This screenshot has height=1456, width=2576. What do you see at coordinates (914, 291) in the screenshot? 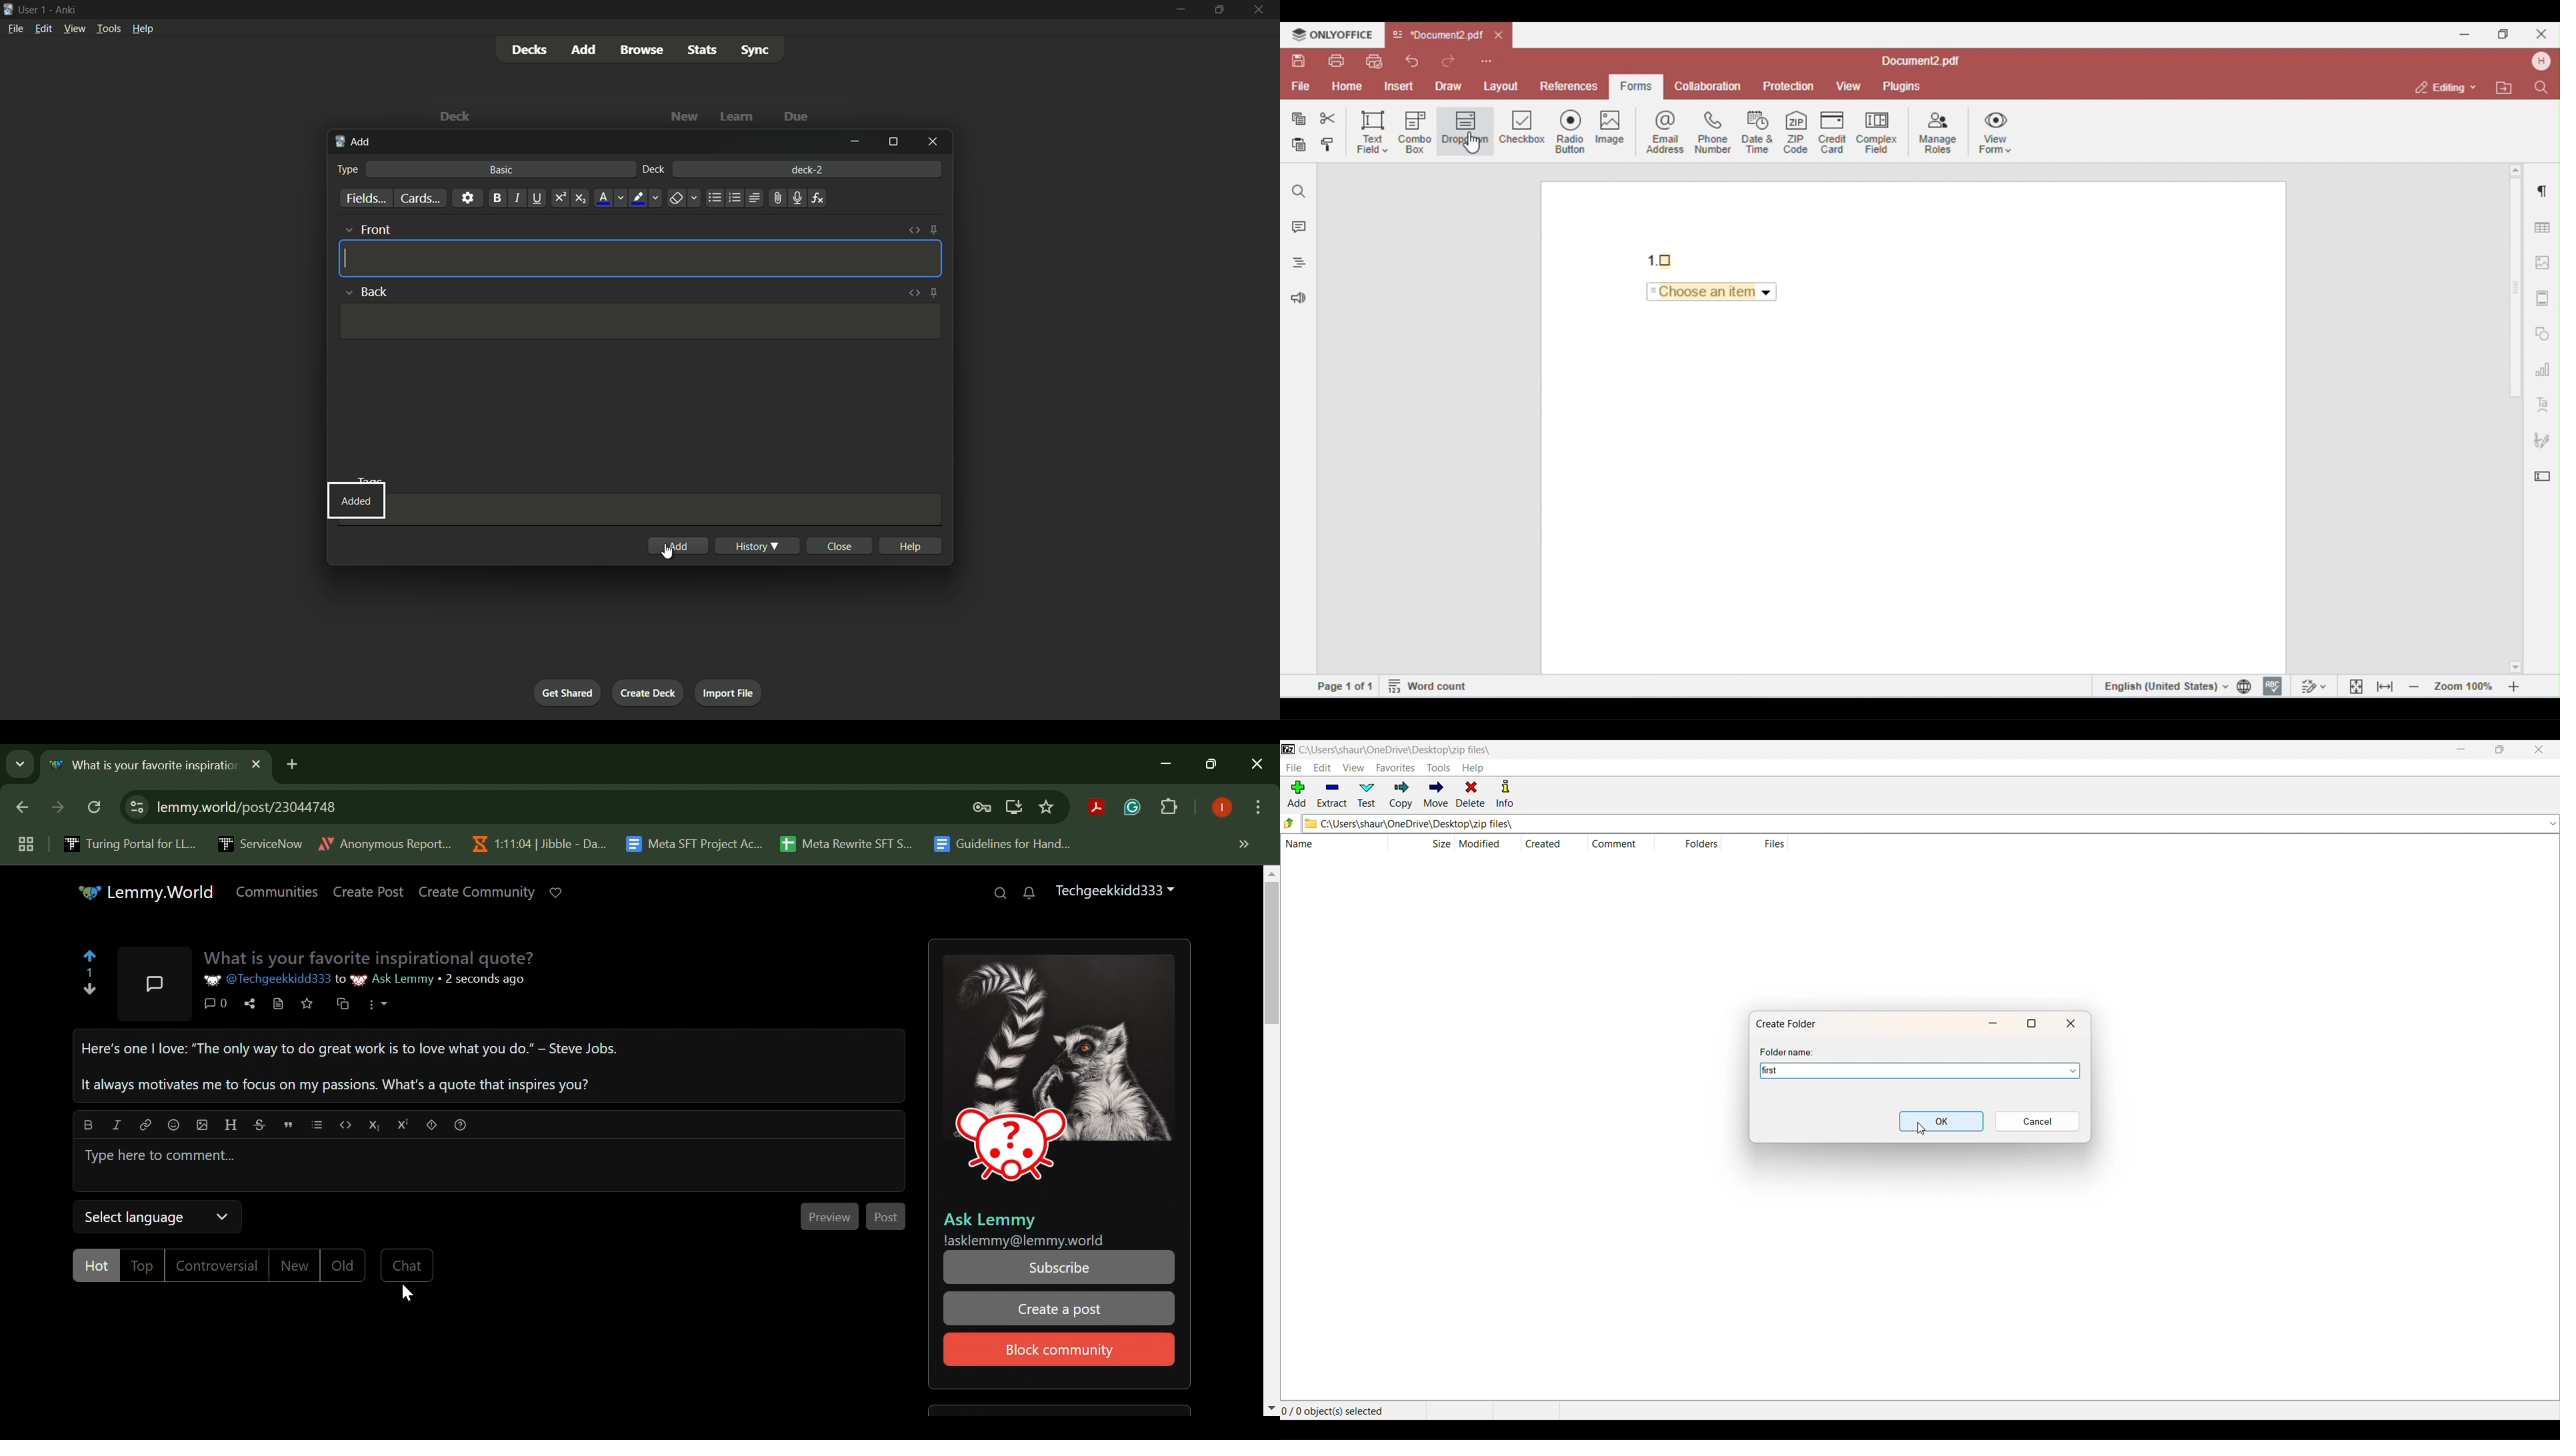
I see `toggle html editor` at bounding box center [914, 291].